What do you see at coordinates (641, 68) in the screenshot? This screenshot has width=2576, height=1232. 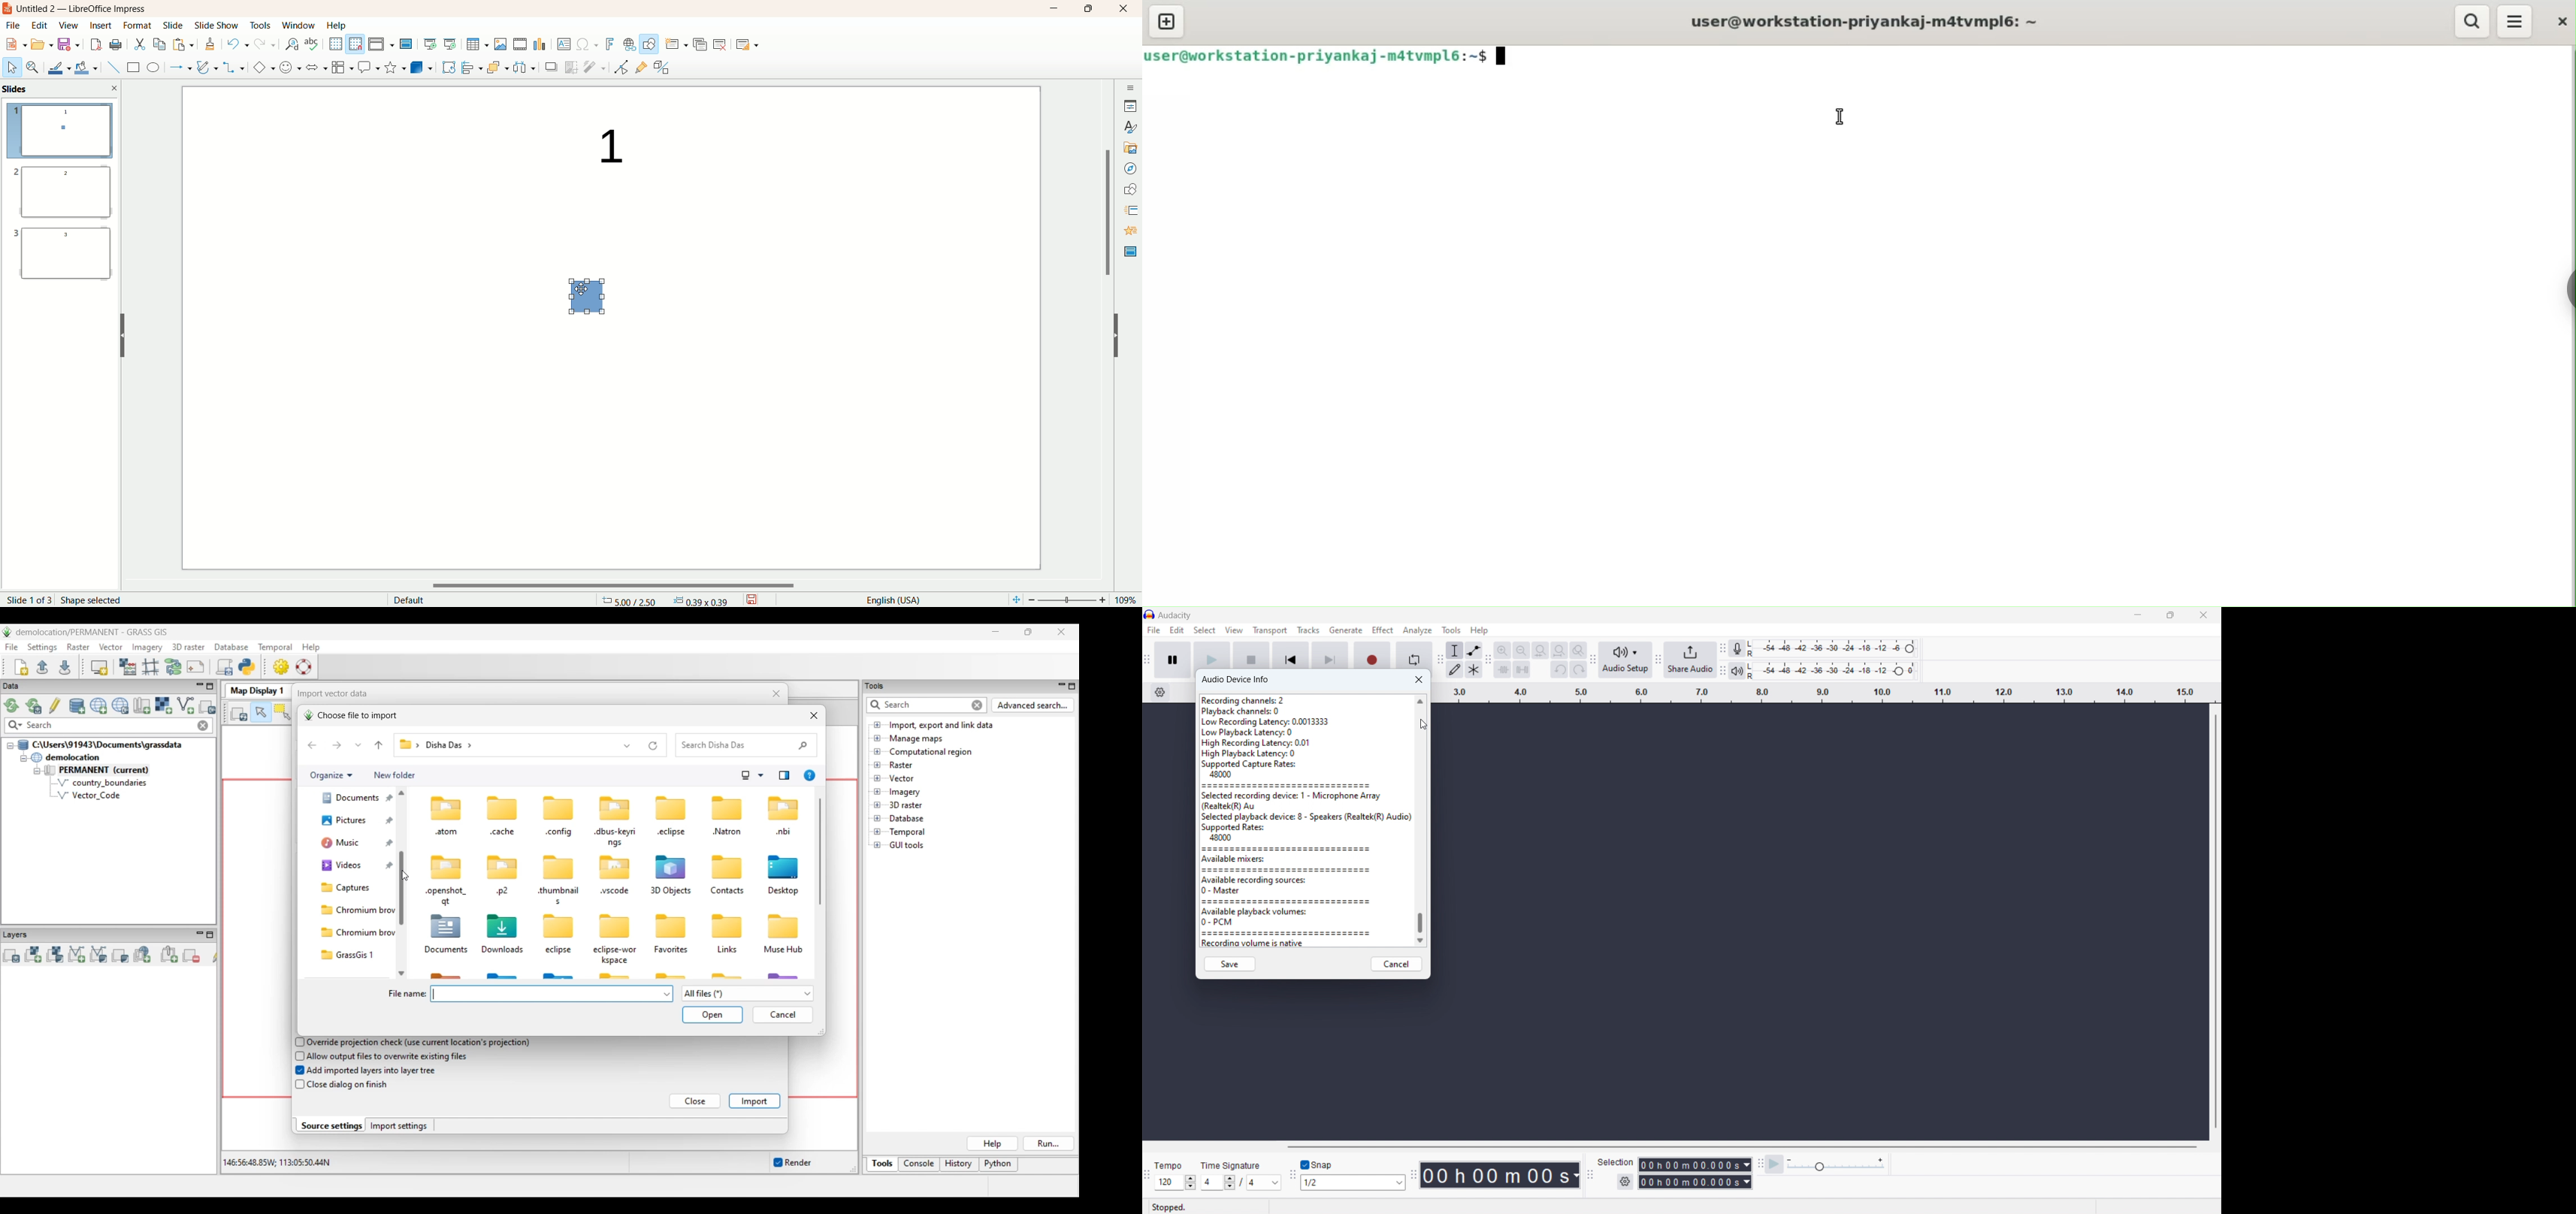 I see `gluepoint function` at bounding box center [641, 68].